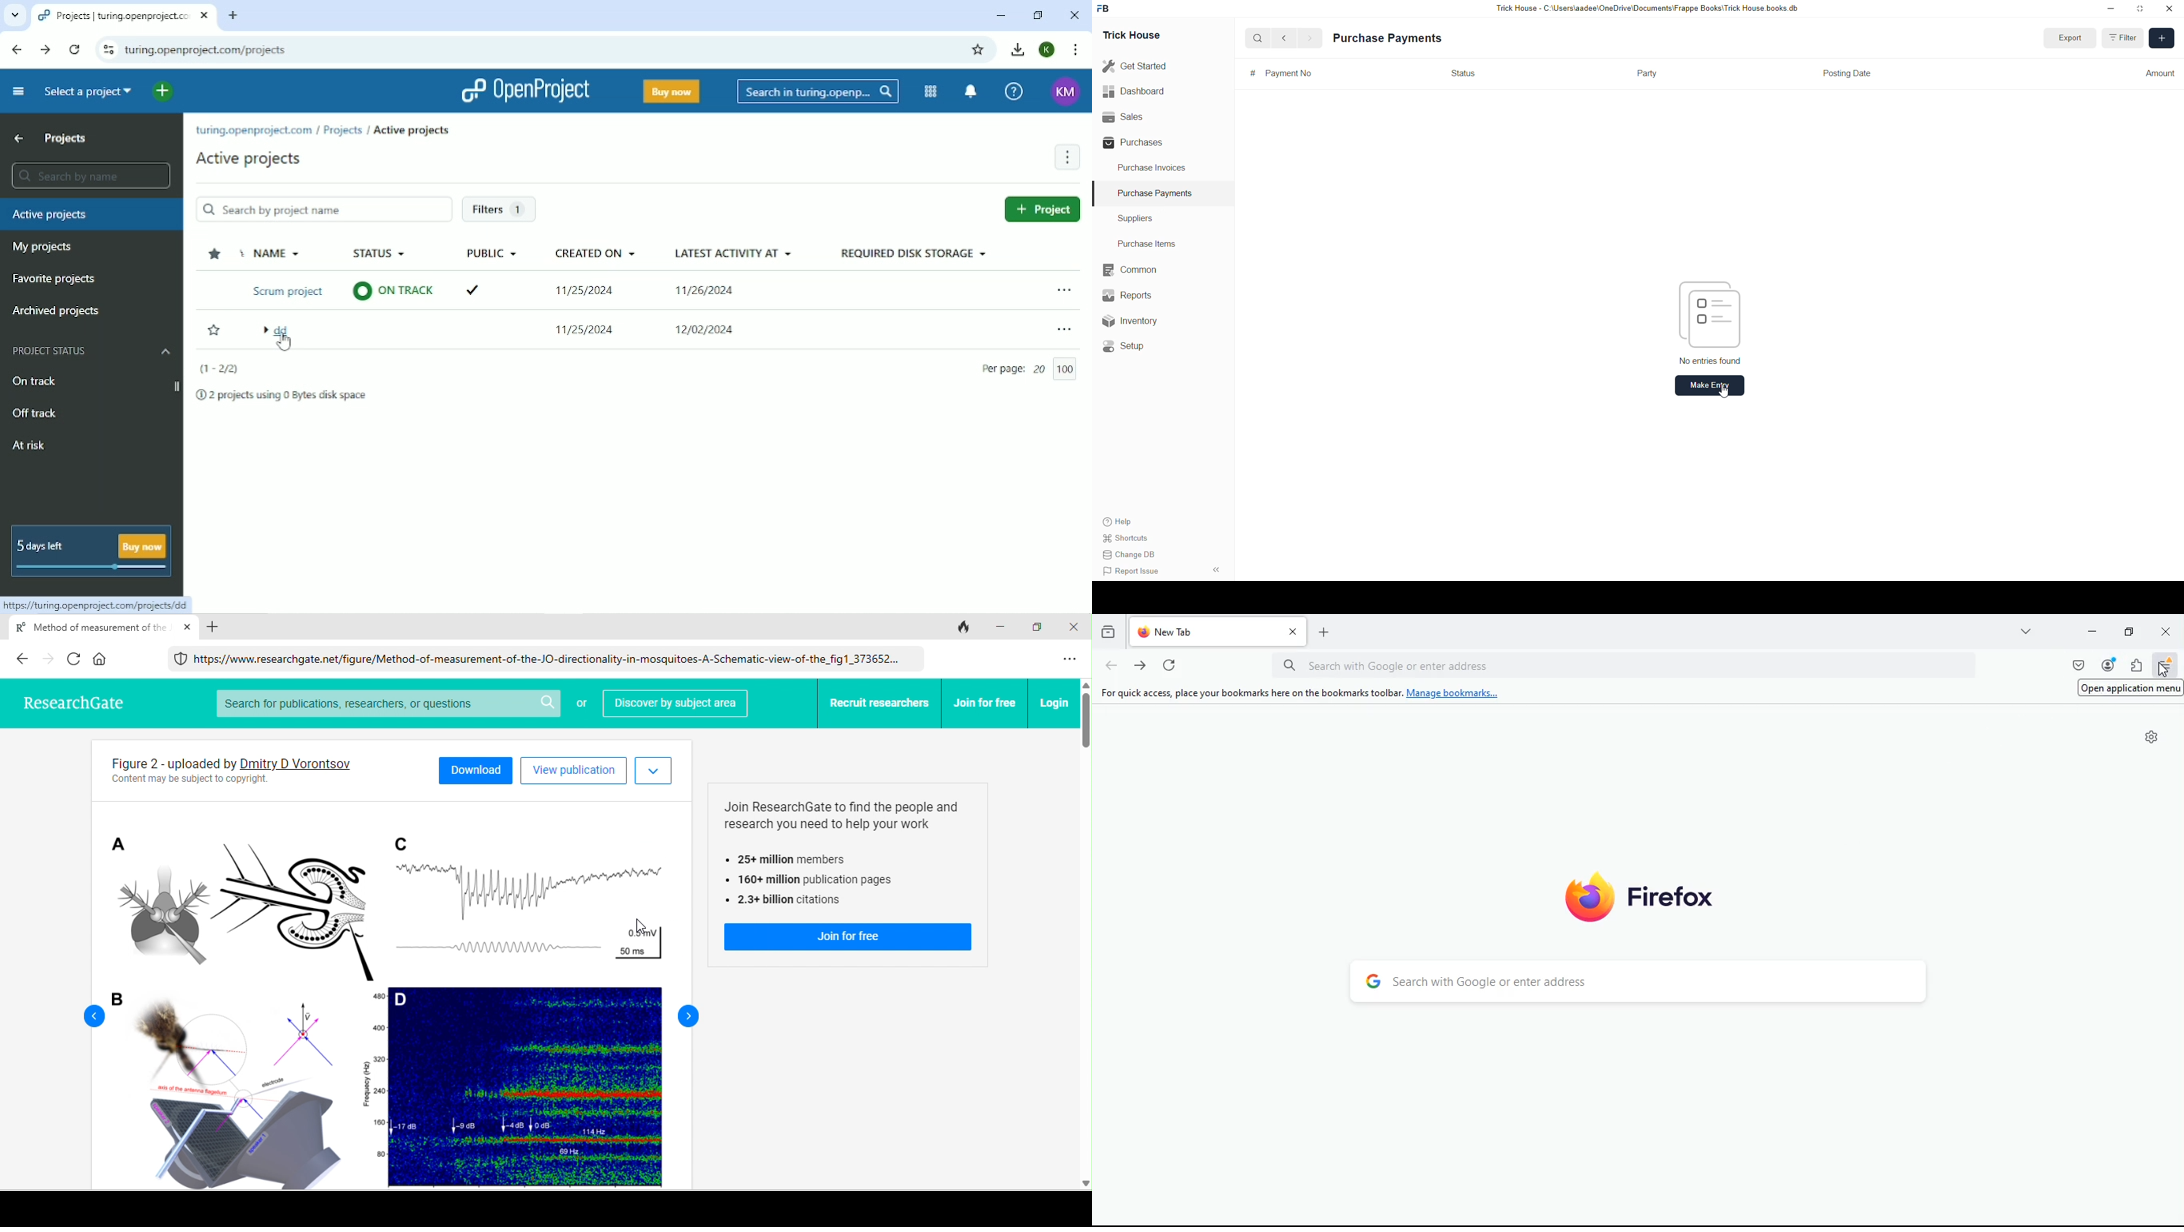 Image resolution: width=2184 pixels, height=1232 pixels. What do you see at coordinates (1123, 345) in the screenshot?
I see `Setup` at bounding box center [1123, 345].